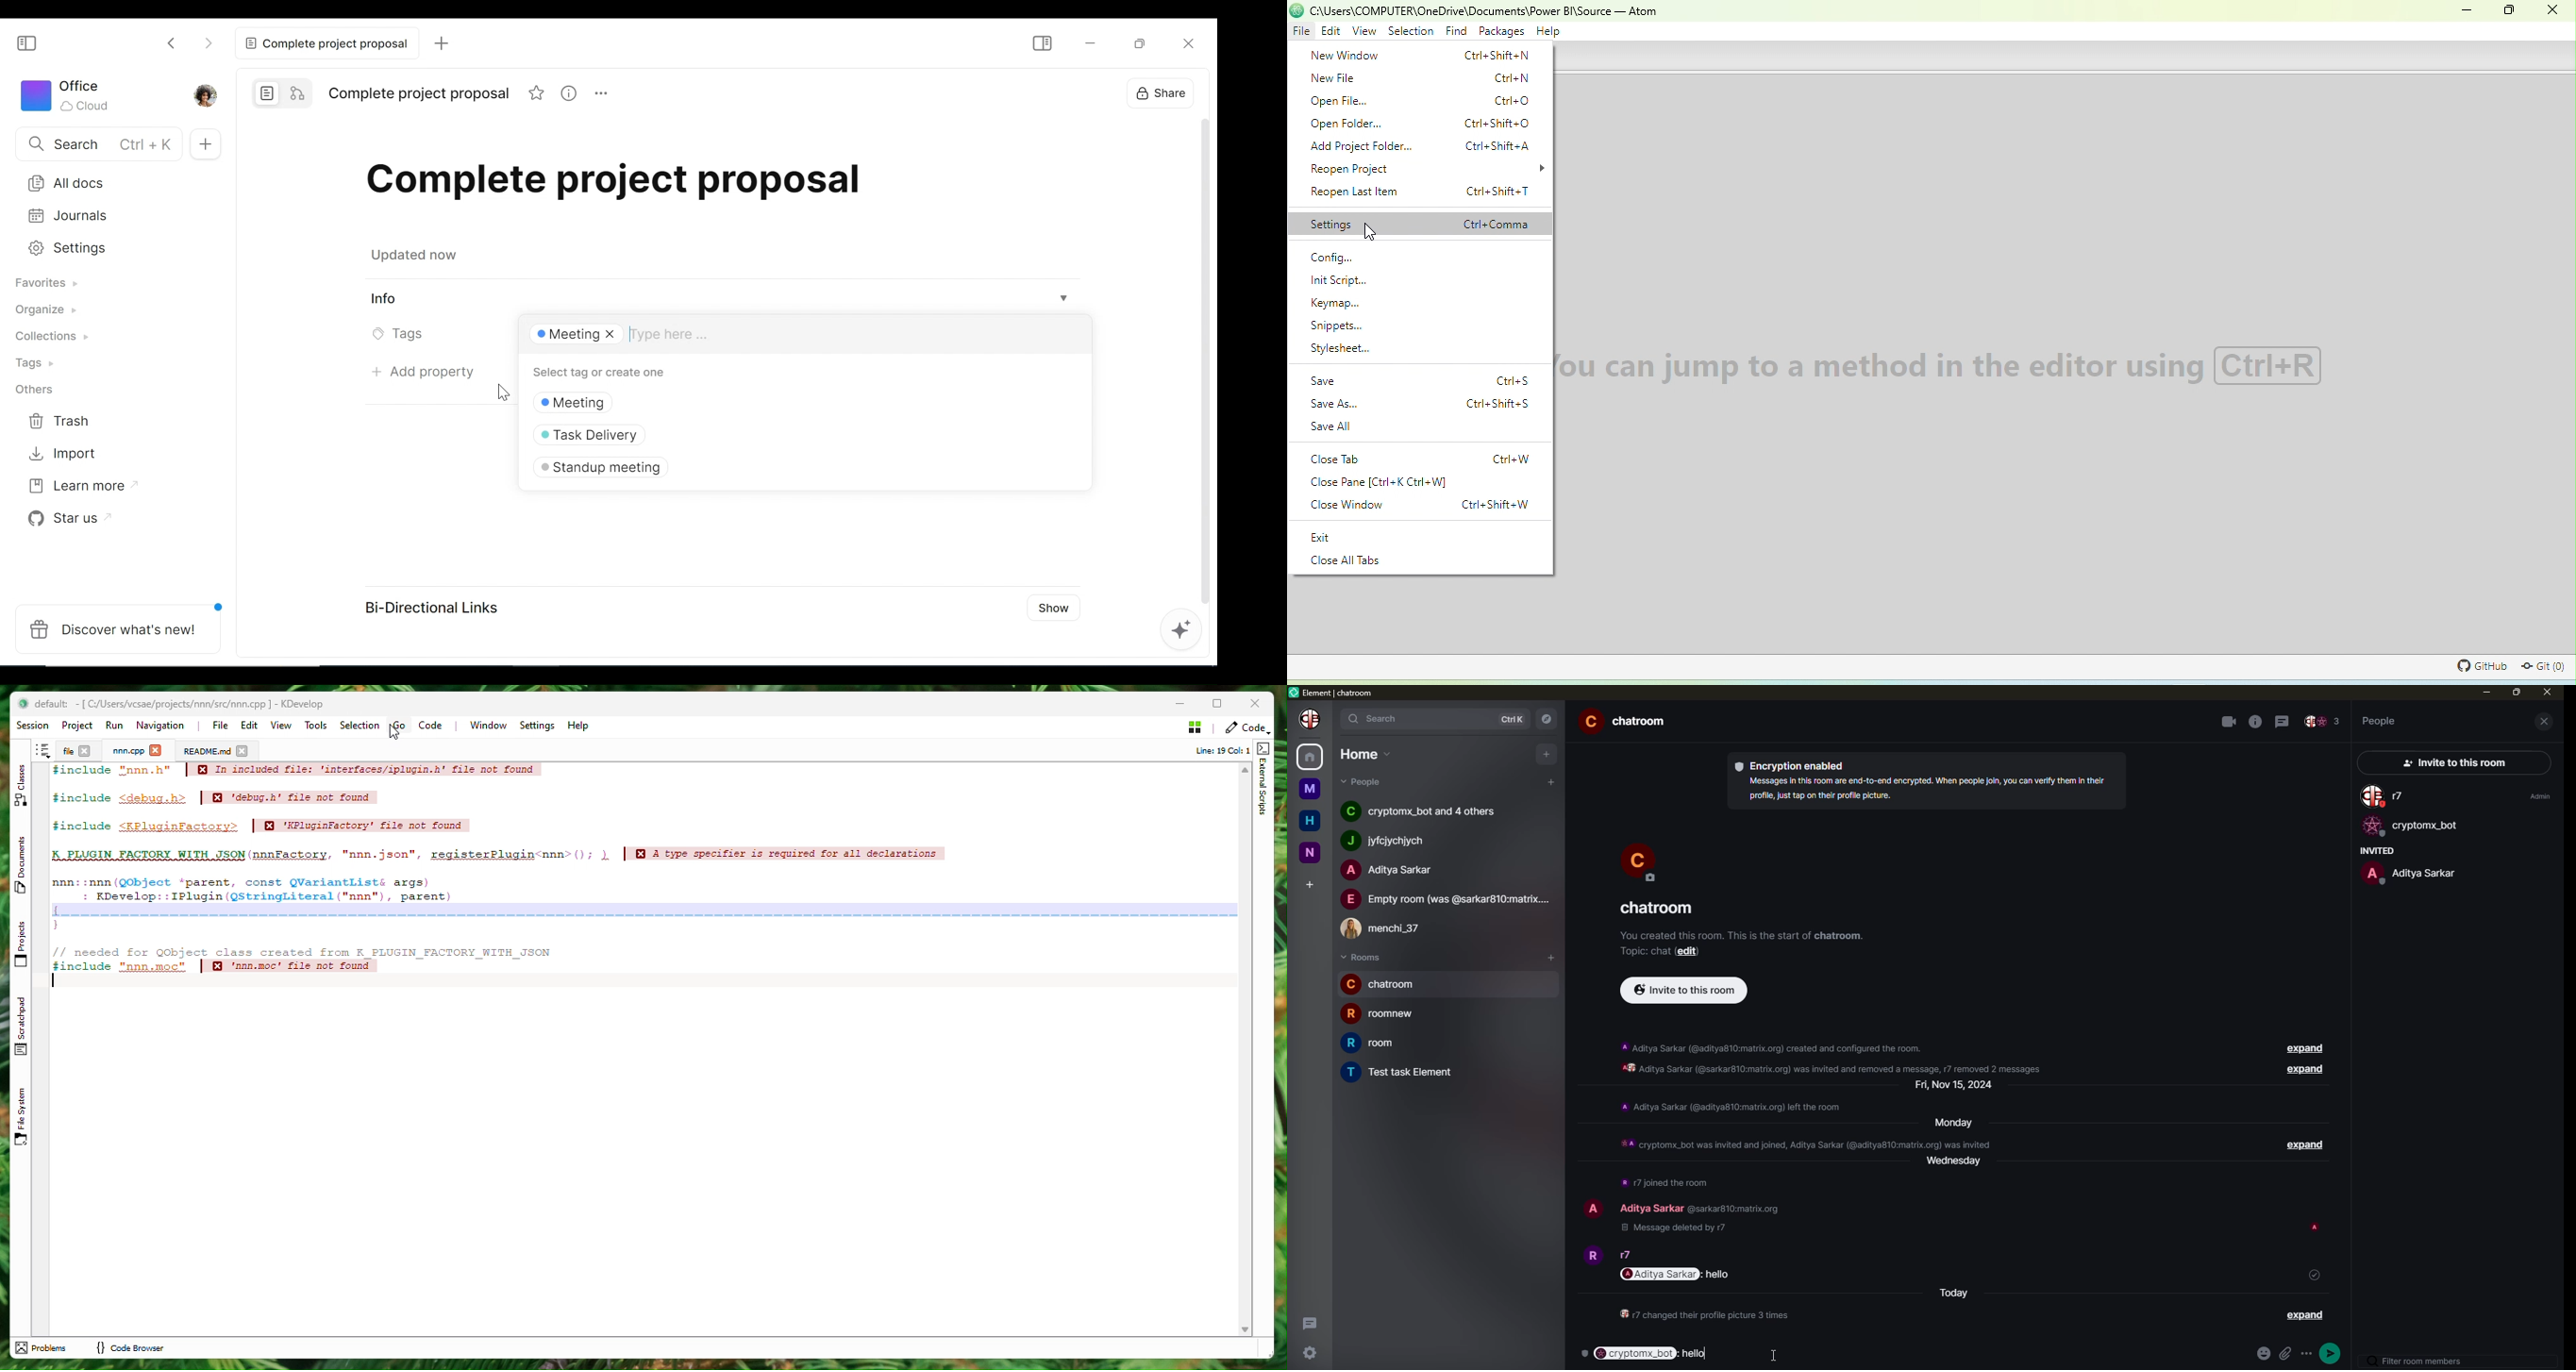 This screenshot has height=1372, width=2576. What do you see at coordinates (120, 629) in the screenshot?
I see `Discover what's new` at bounding box center [120, 629].